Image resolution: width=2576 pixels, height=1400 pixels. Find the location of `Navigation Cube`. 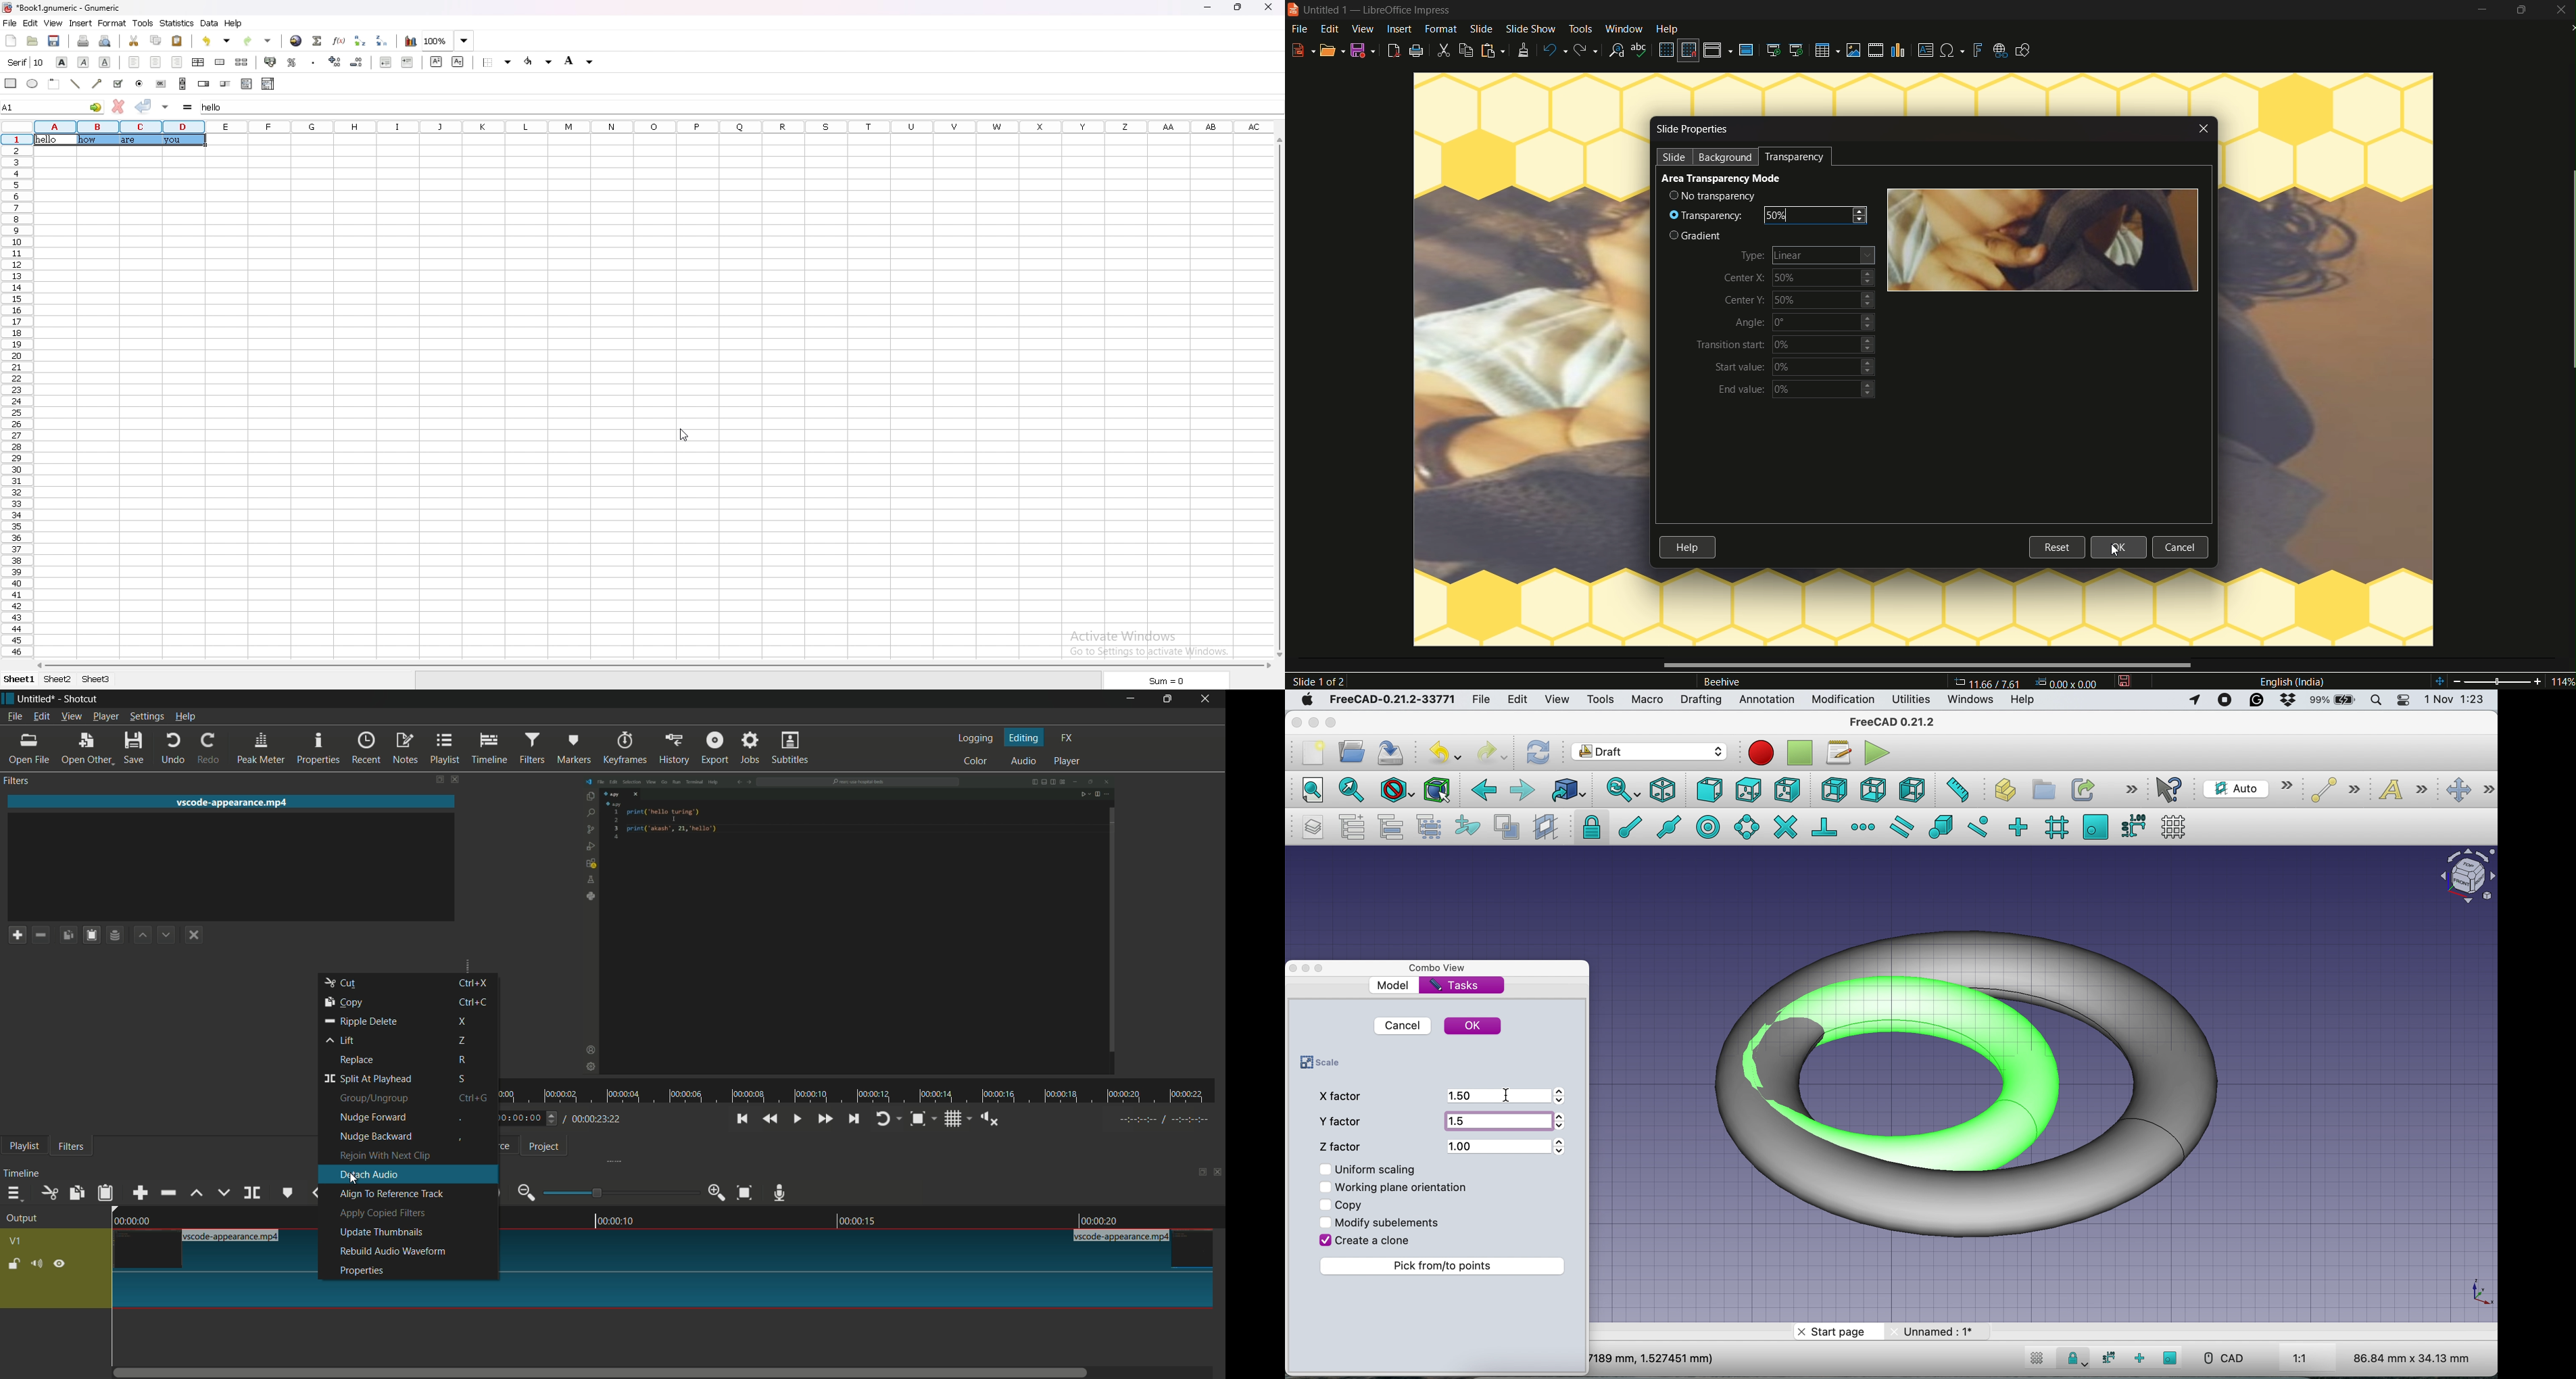

Navigation Cube is located at coordinates (2462, 876).